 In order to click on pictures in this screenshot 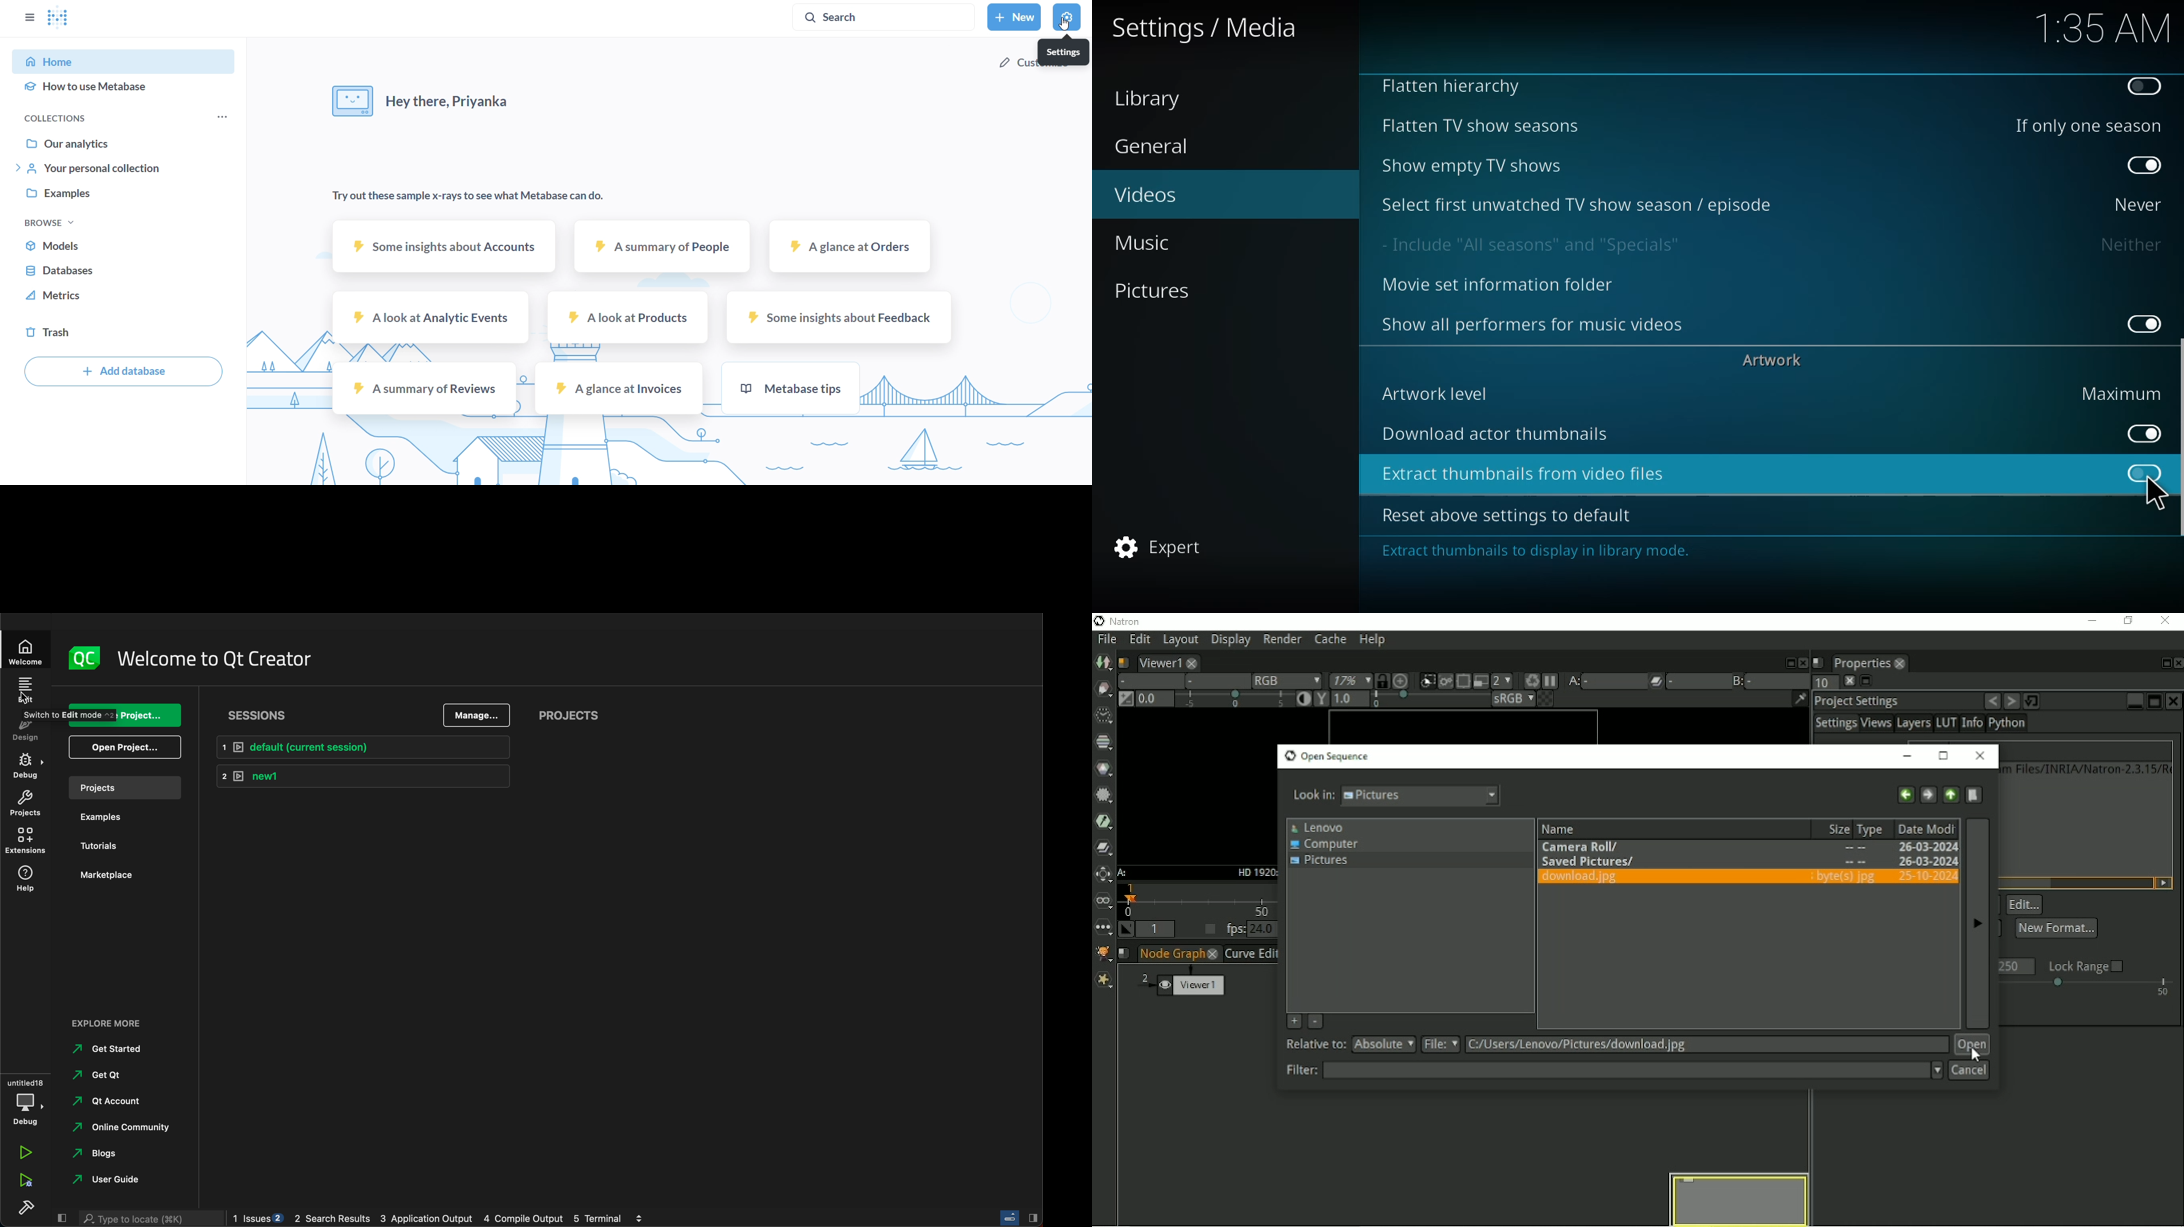, I will do `click(1155, 290)`.